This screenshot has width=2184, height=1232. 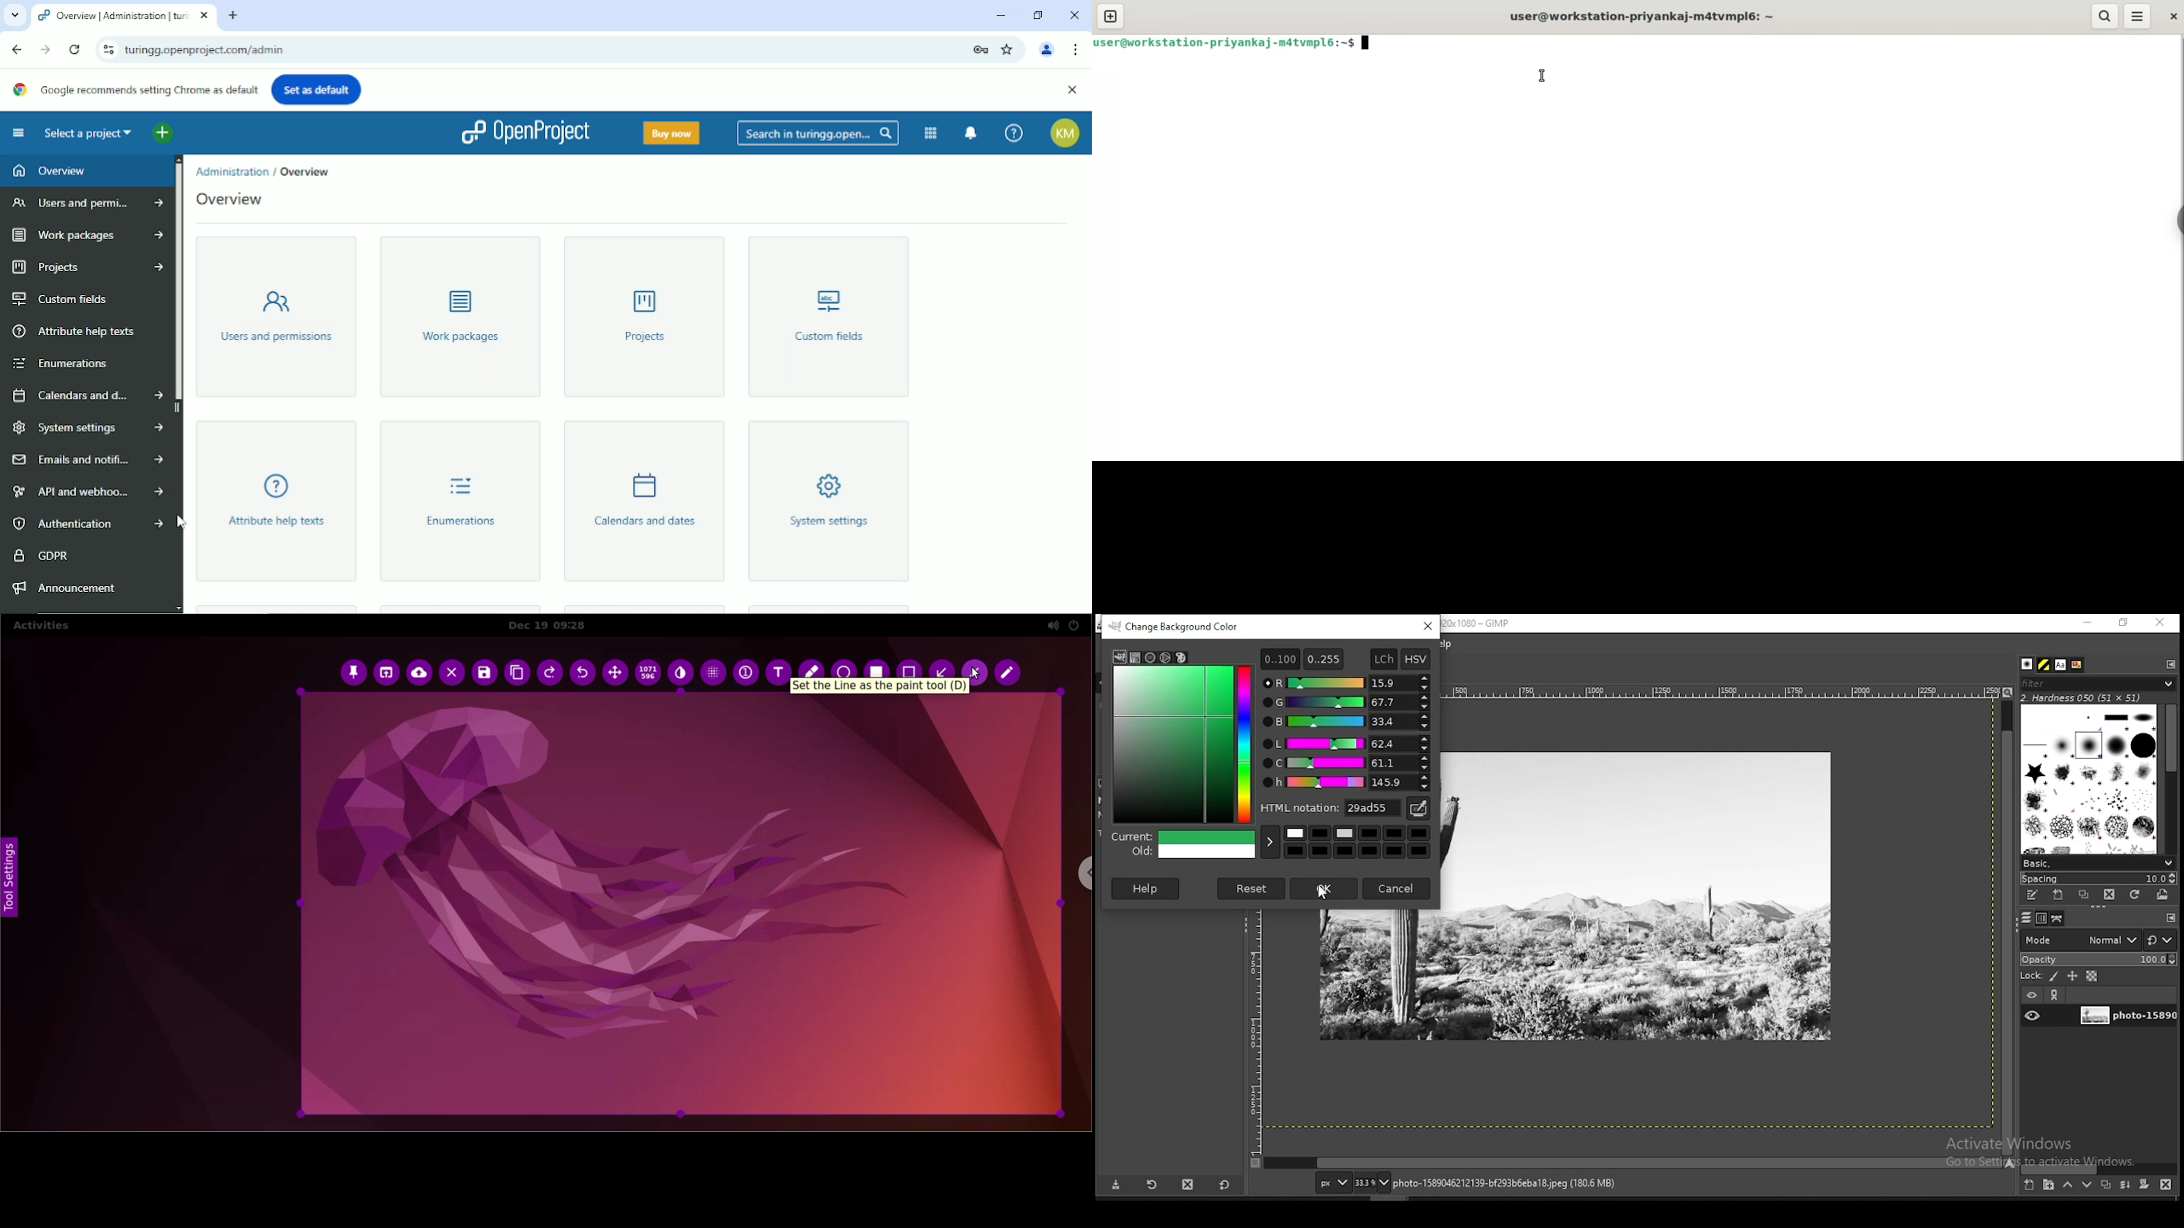 What do you see at coordinates (2170, 663) in the screenshot?
I see `configure this pane` at bounding box center [2170, 663].